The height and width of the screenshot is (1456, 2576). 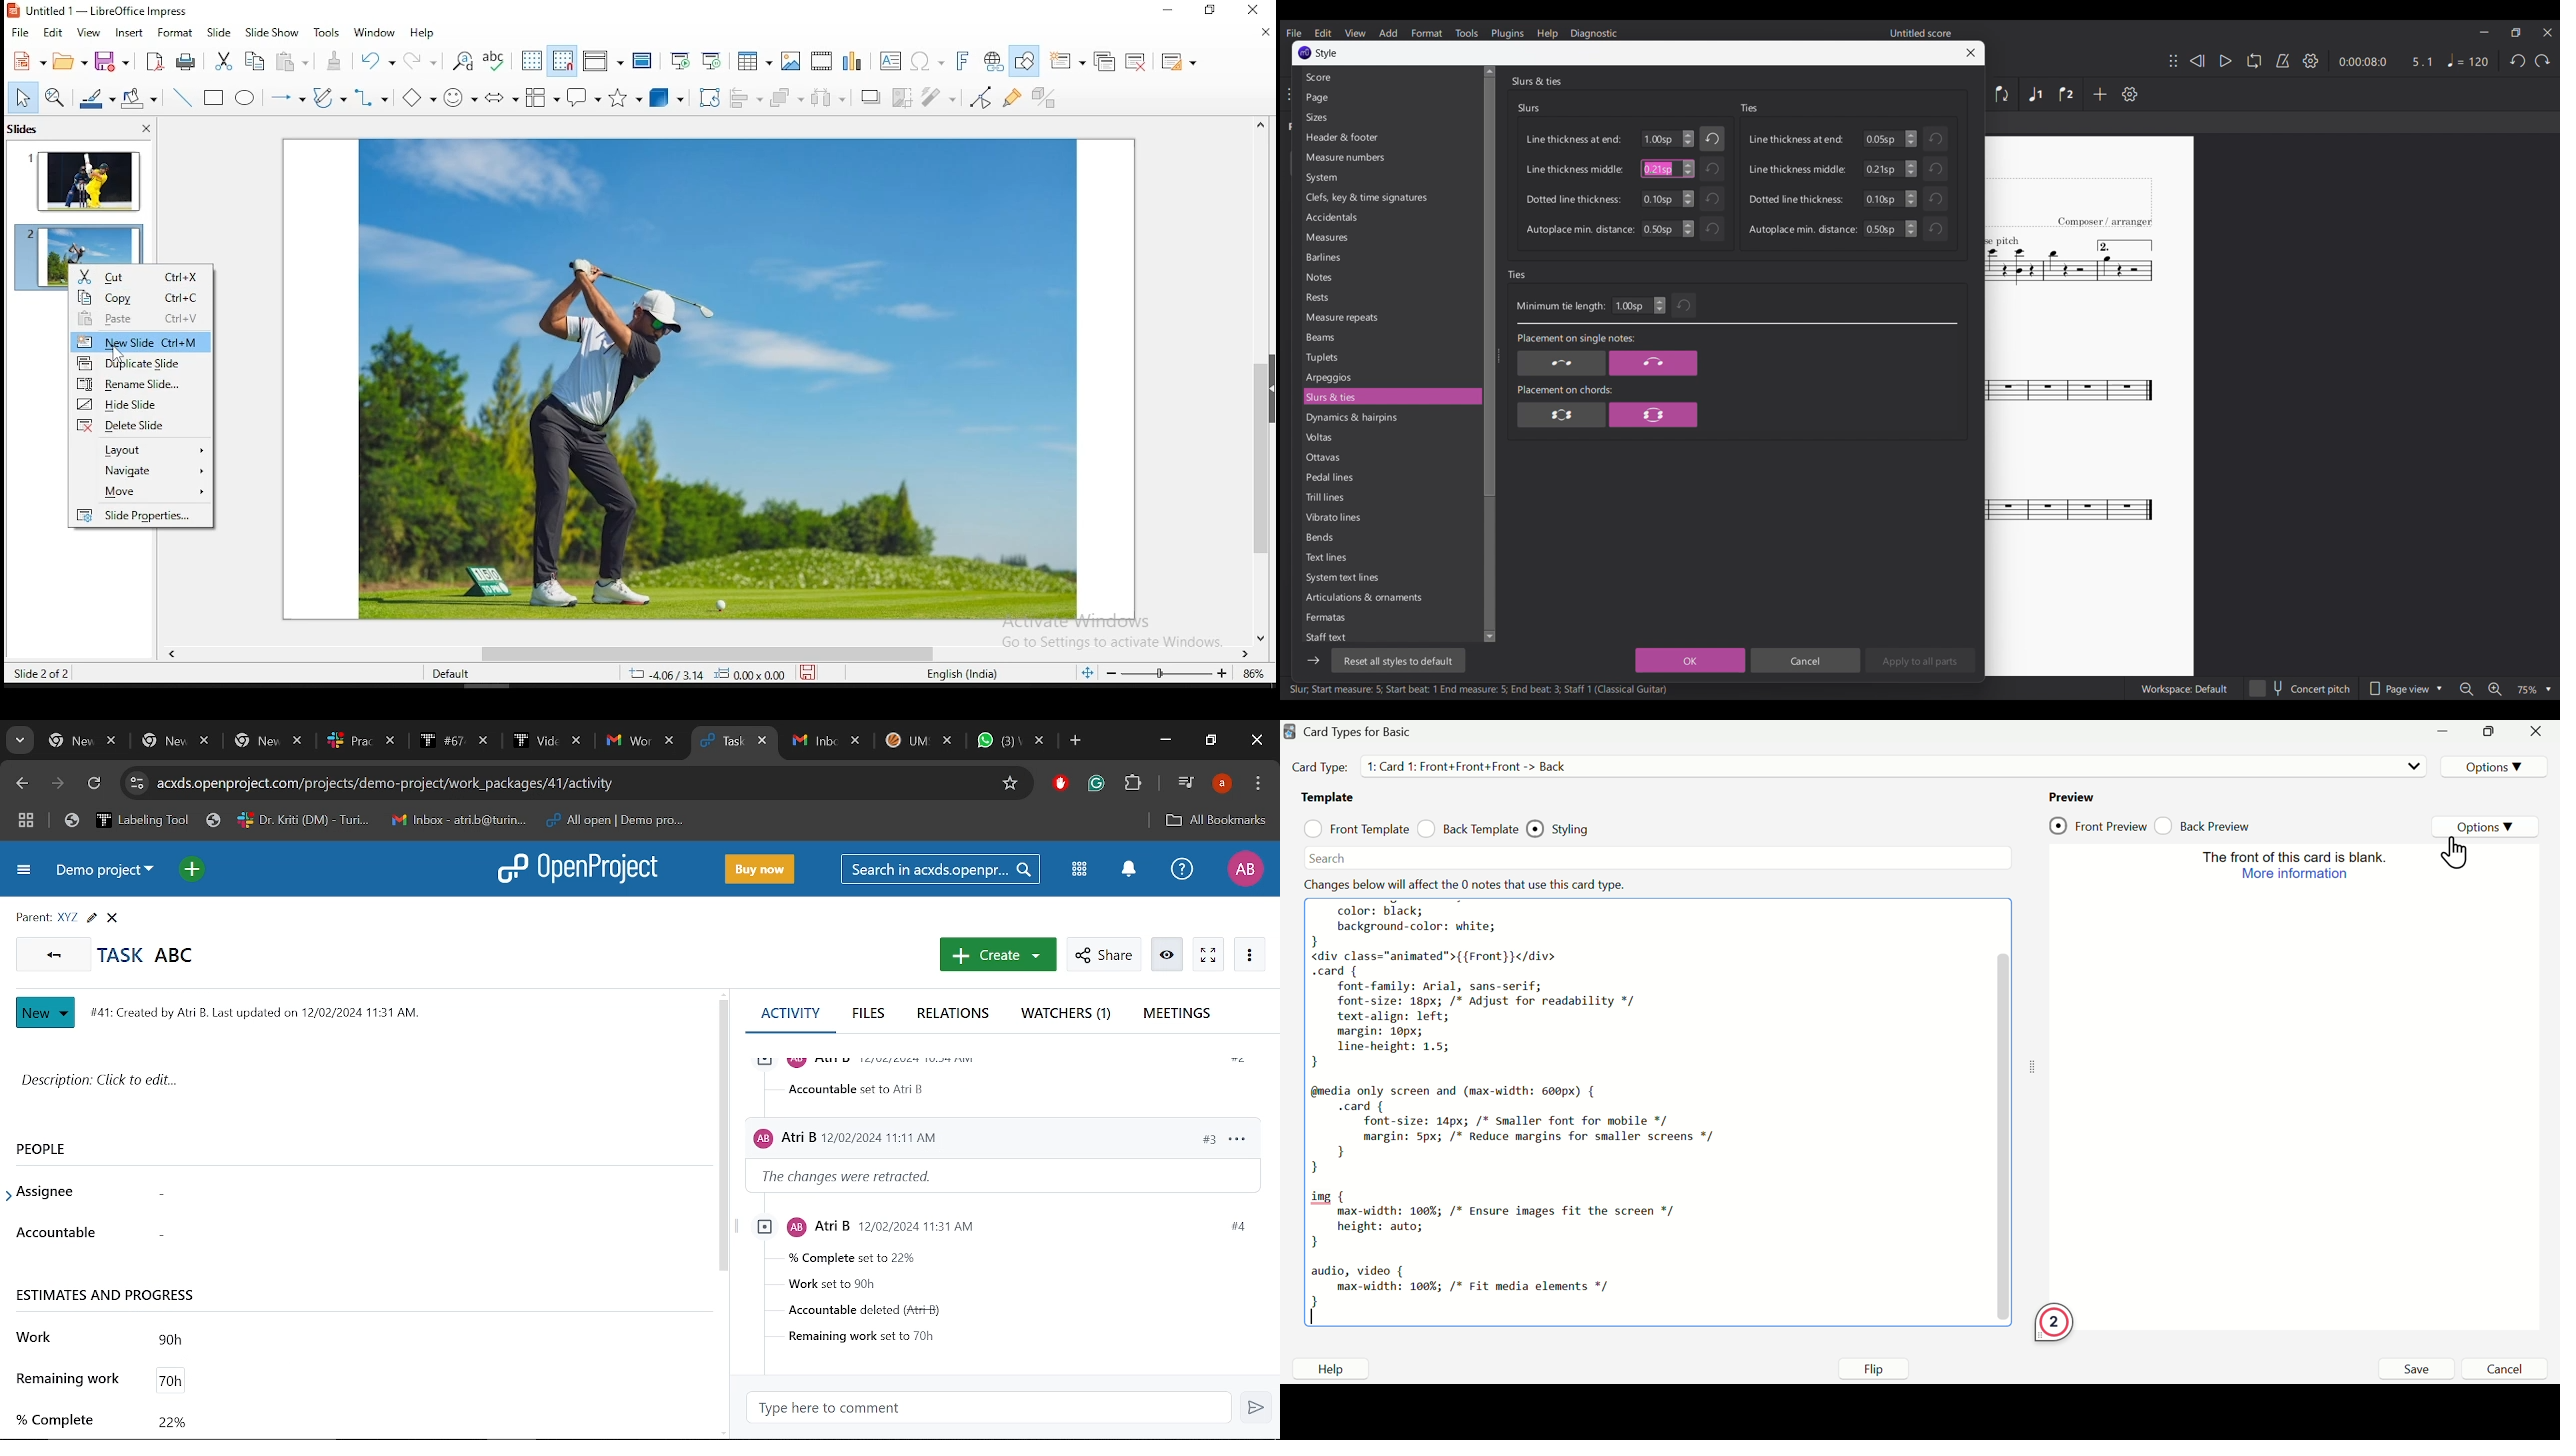 What do you see at coordinates (1659, 139) in the screenshot?
I see `1.00sp` at bounding box center [1659, 139].